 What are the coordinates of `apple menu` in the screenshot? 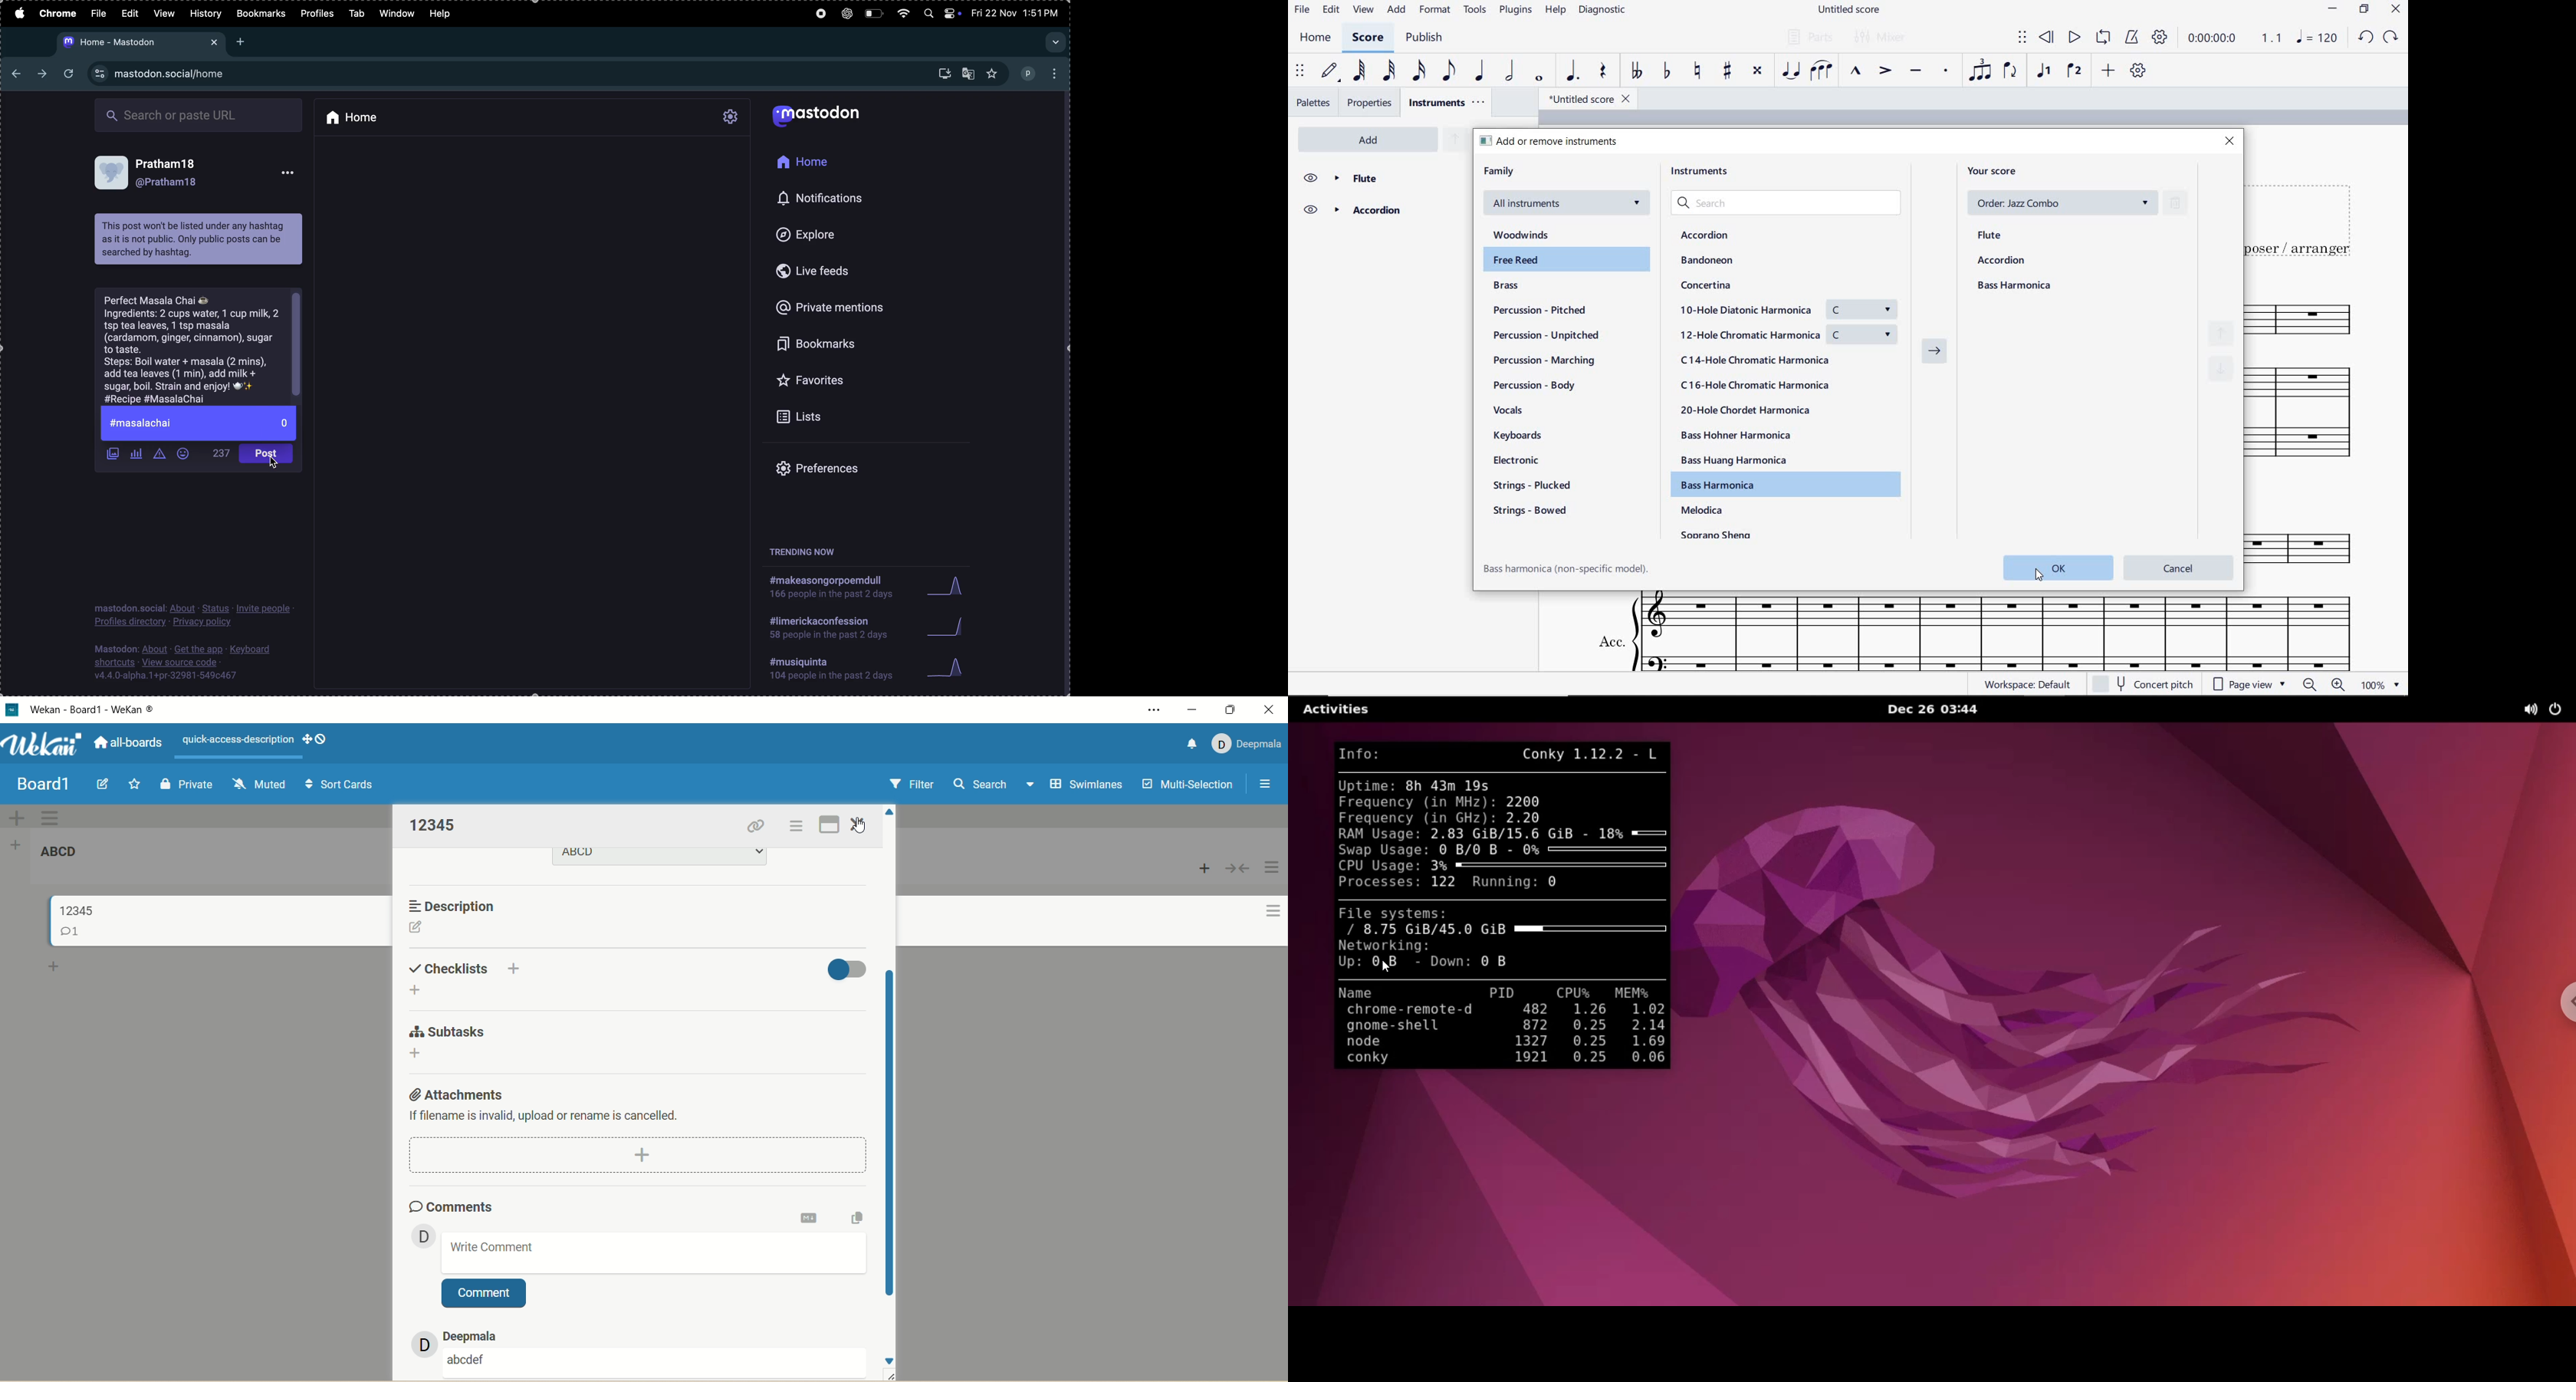 It's located at (18, 13).